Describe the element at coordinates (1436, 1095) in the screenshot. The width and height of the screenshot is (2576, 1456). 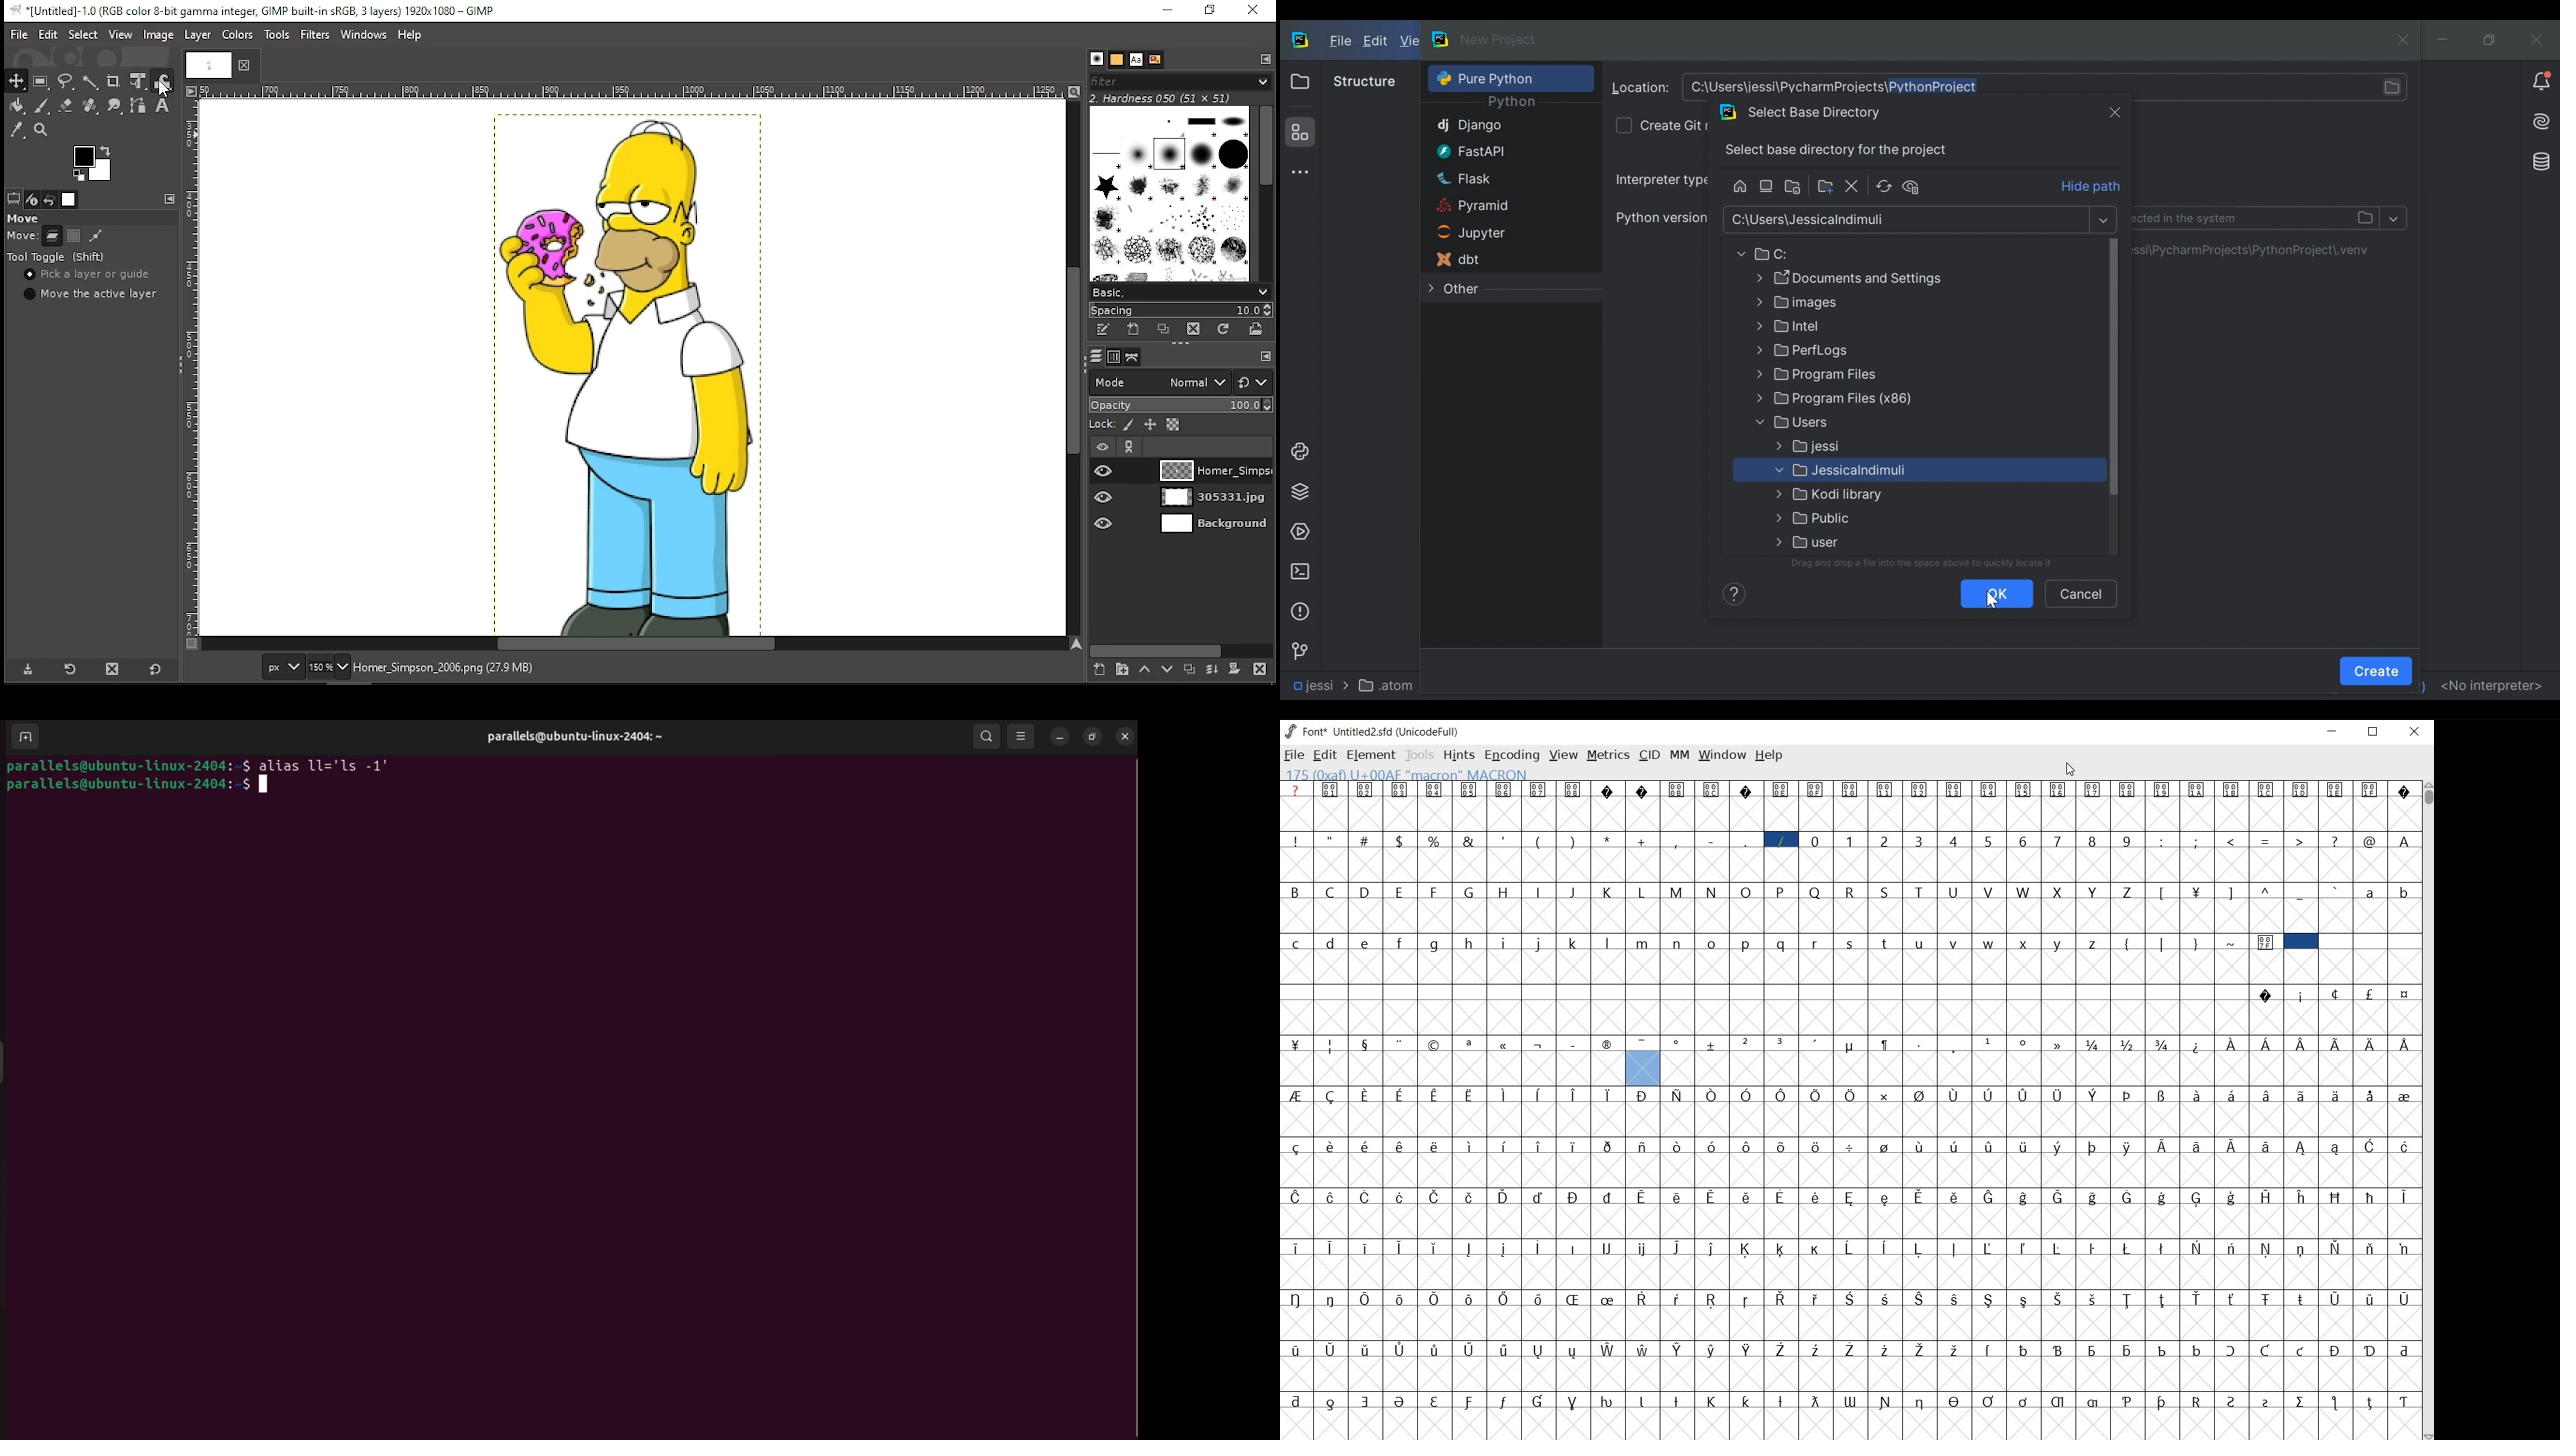
I see `Symbol` at that location.